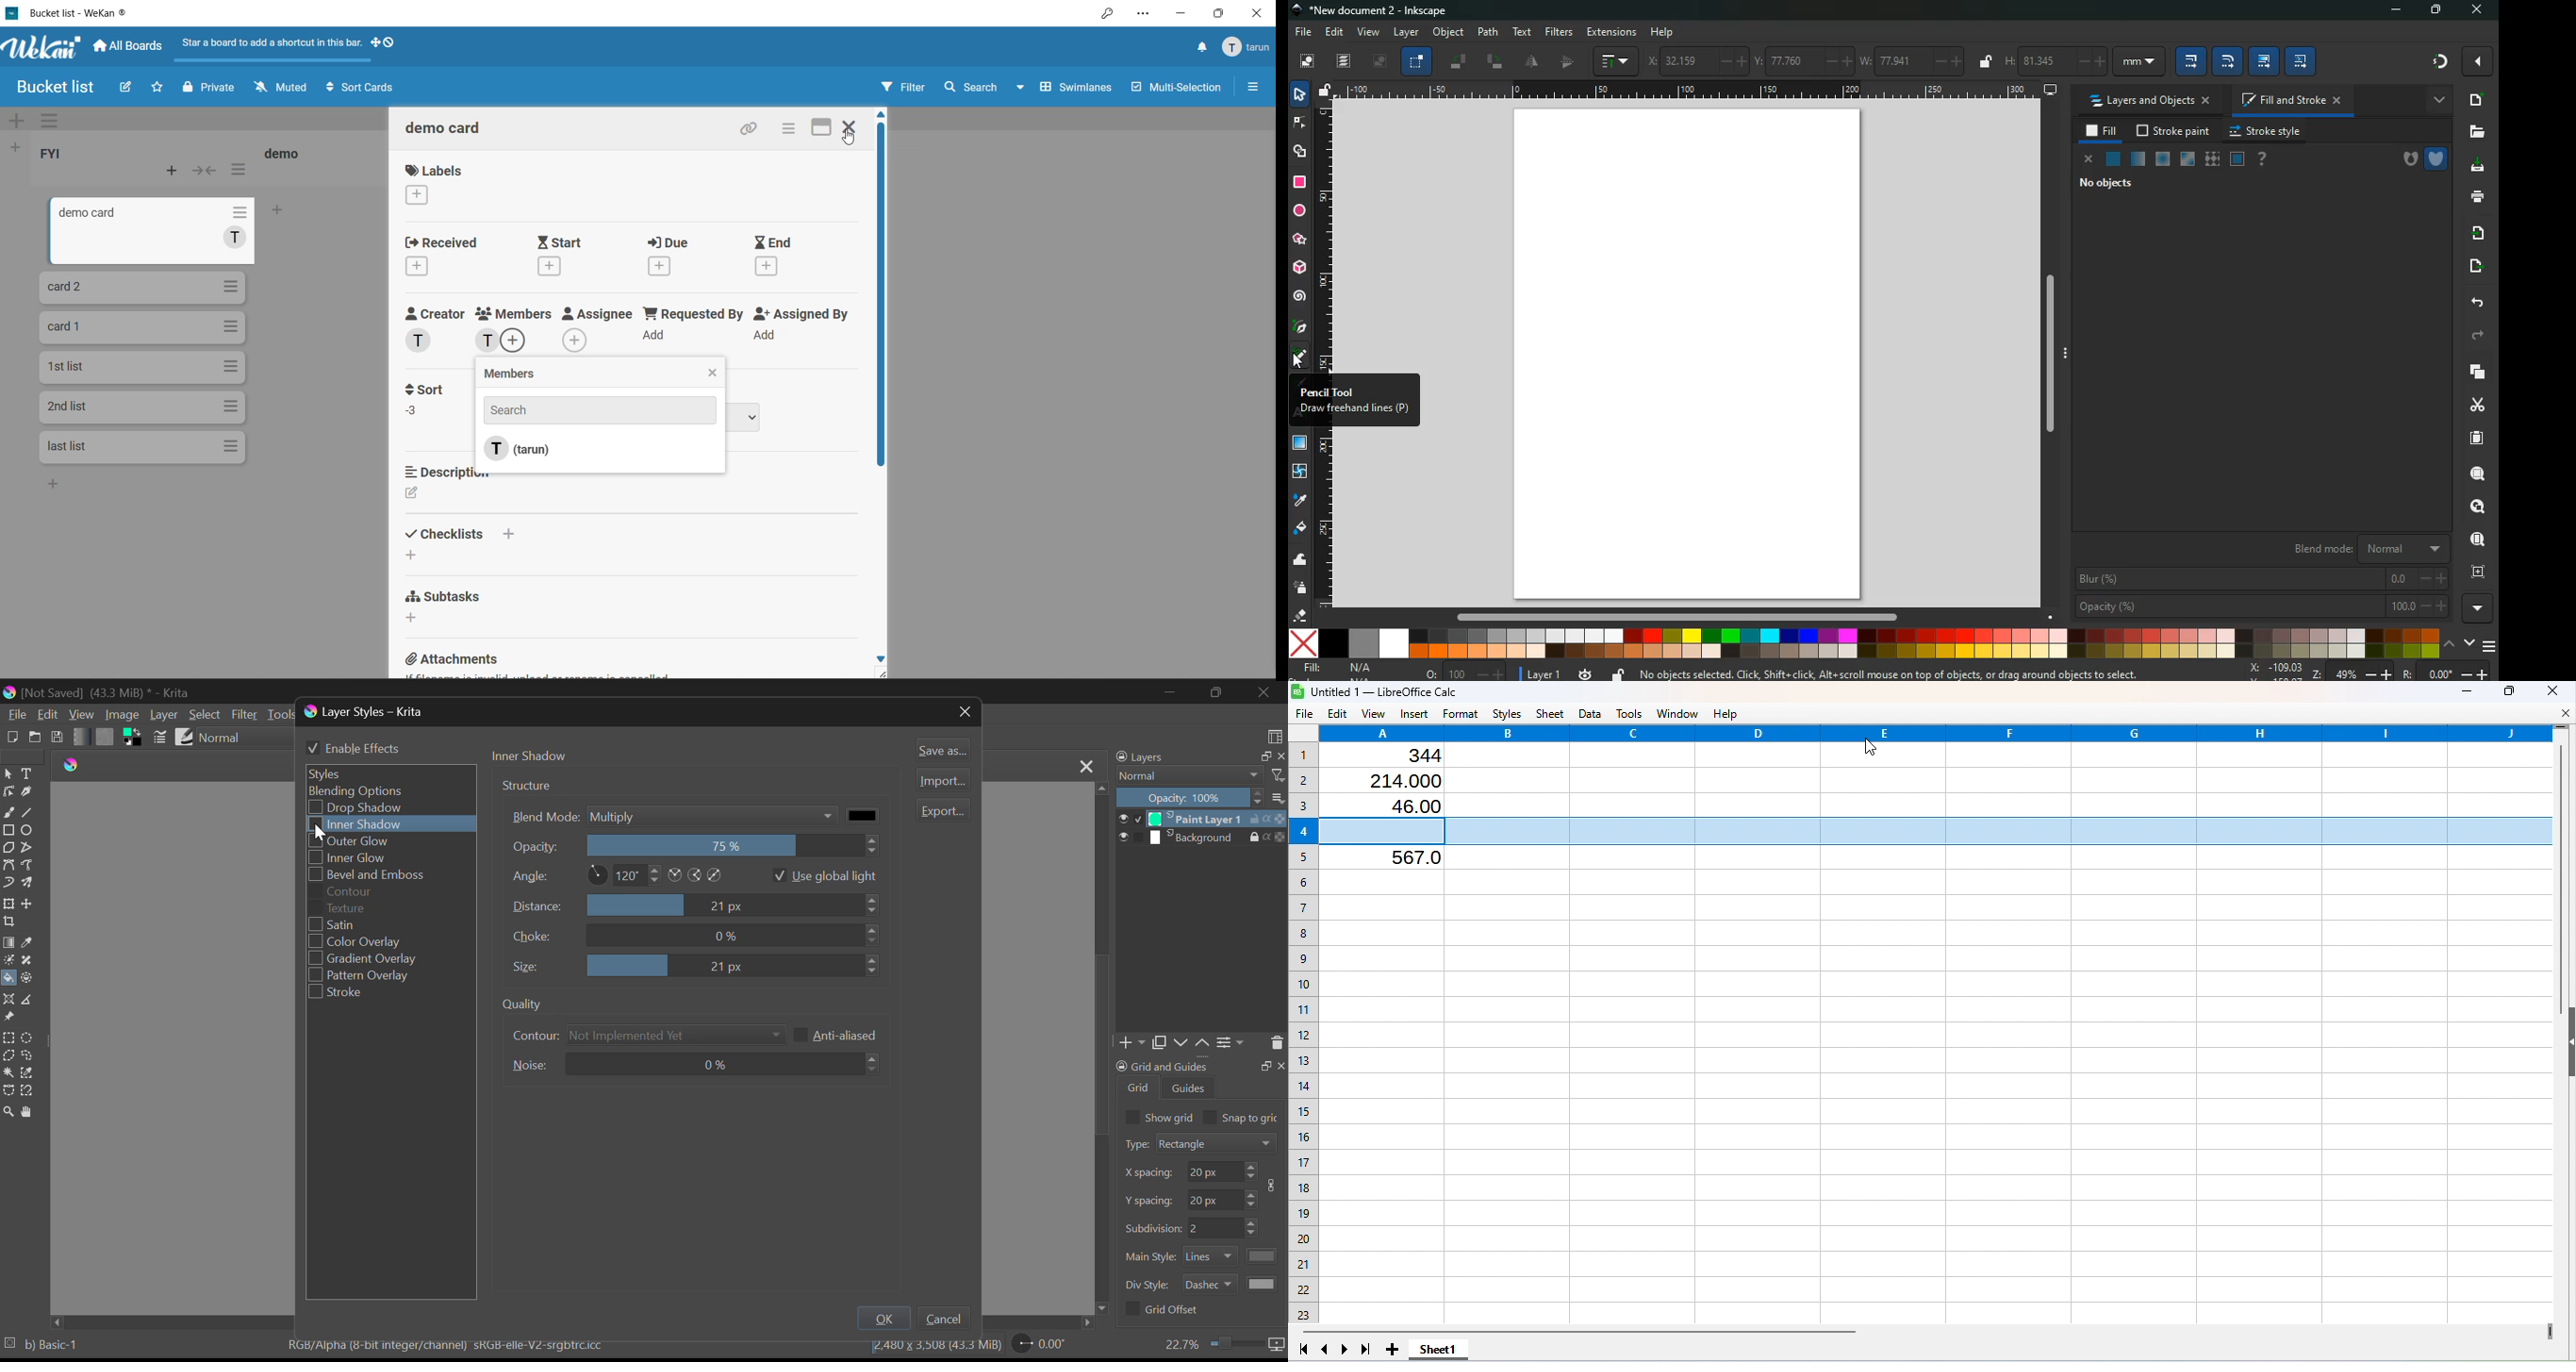 This screenshot has width=2576, height=1372. I want to click on Layers Docker Tab, so click(1197, 758).